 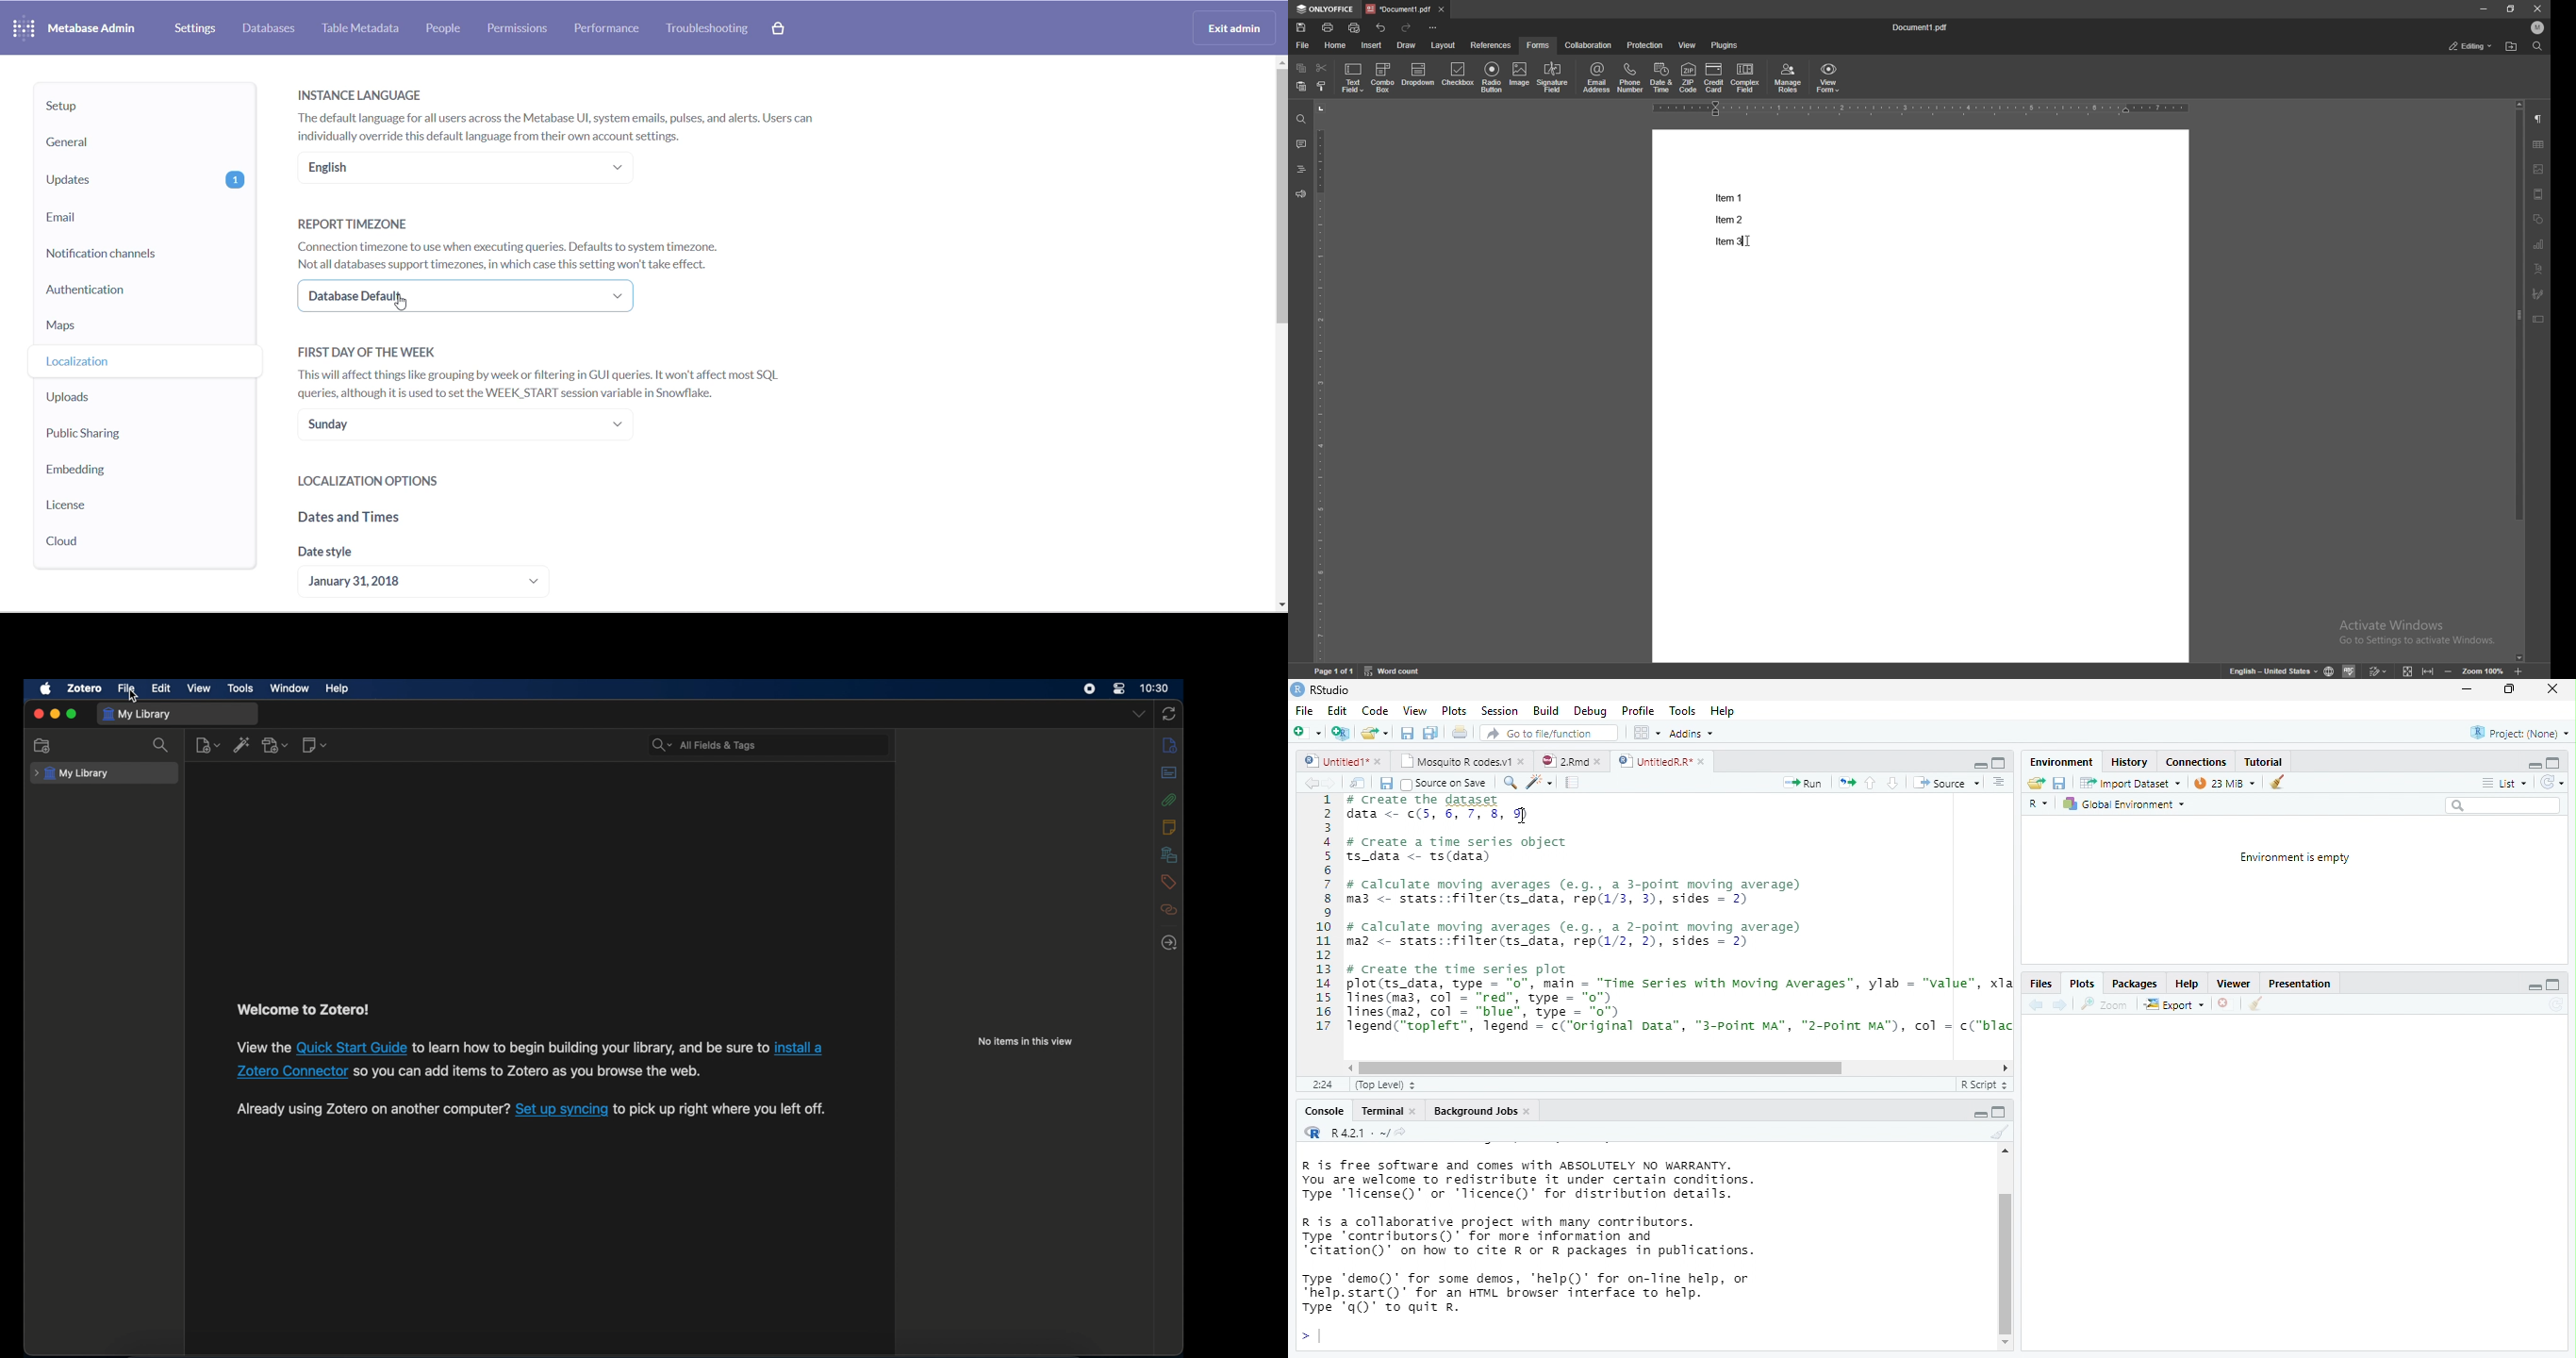 I want to click on undo, so click(x=1381, y=27).